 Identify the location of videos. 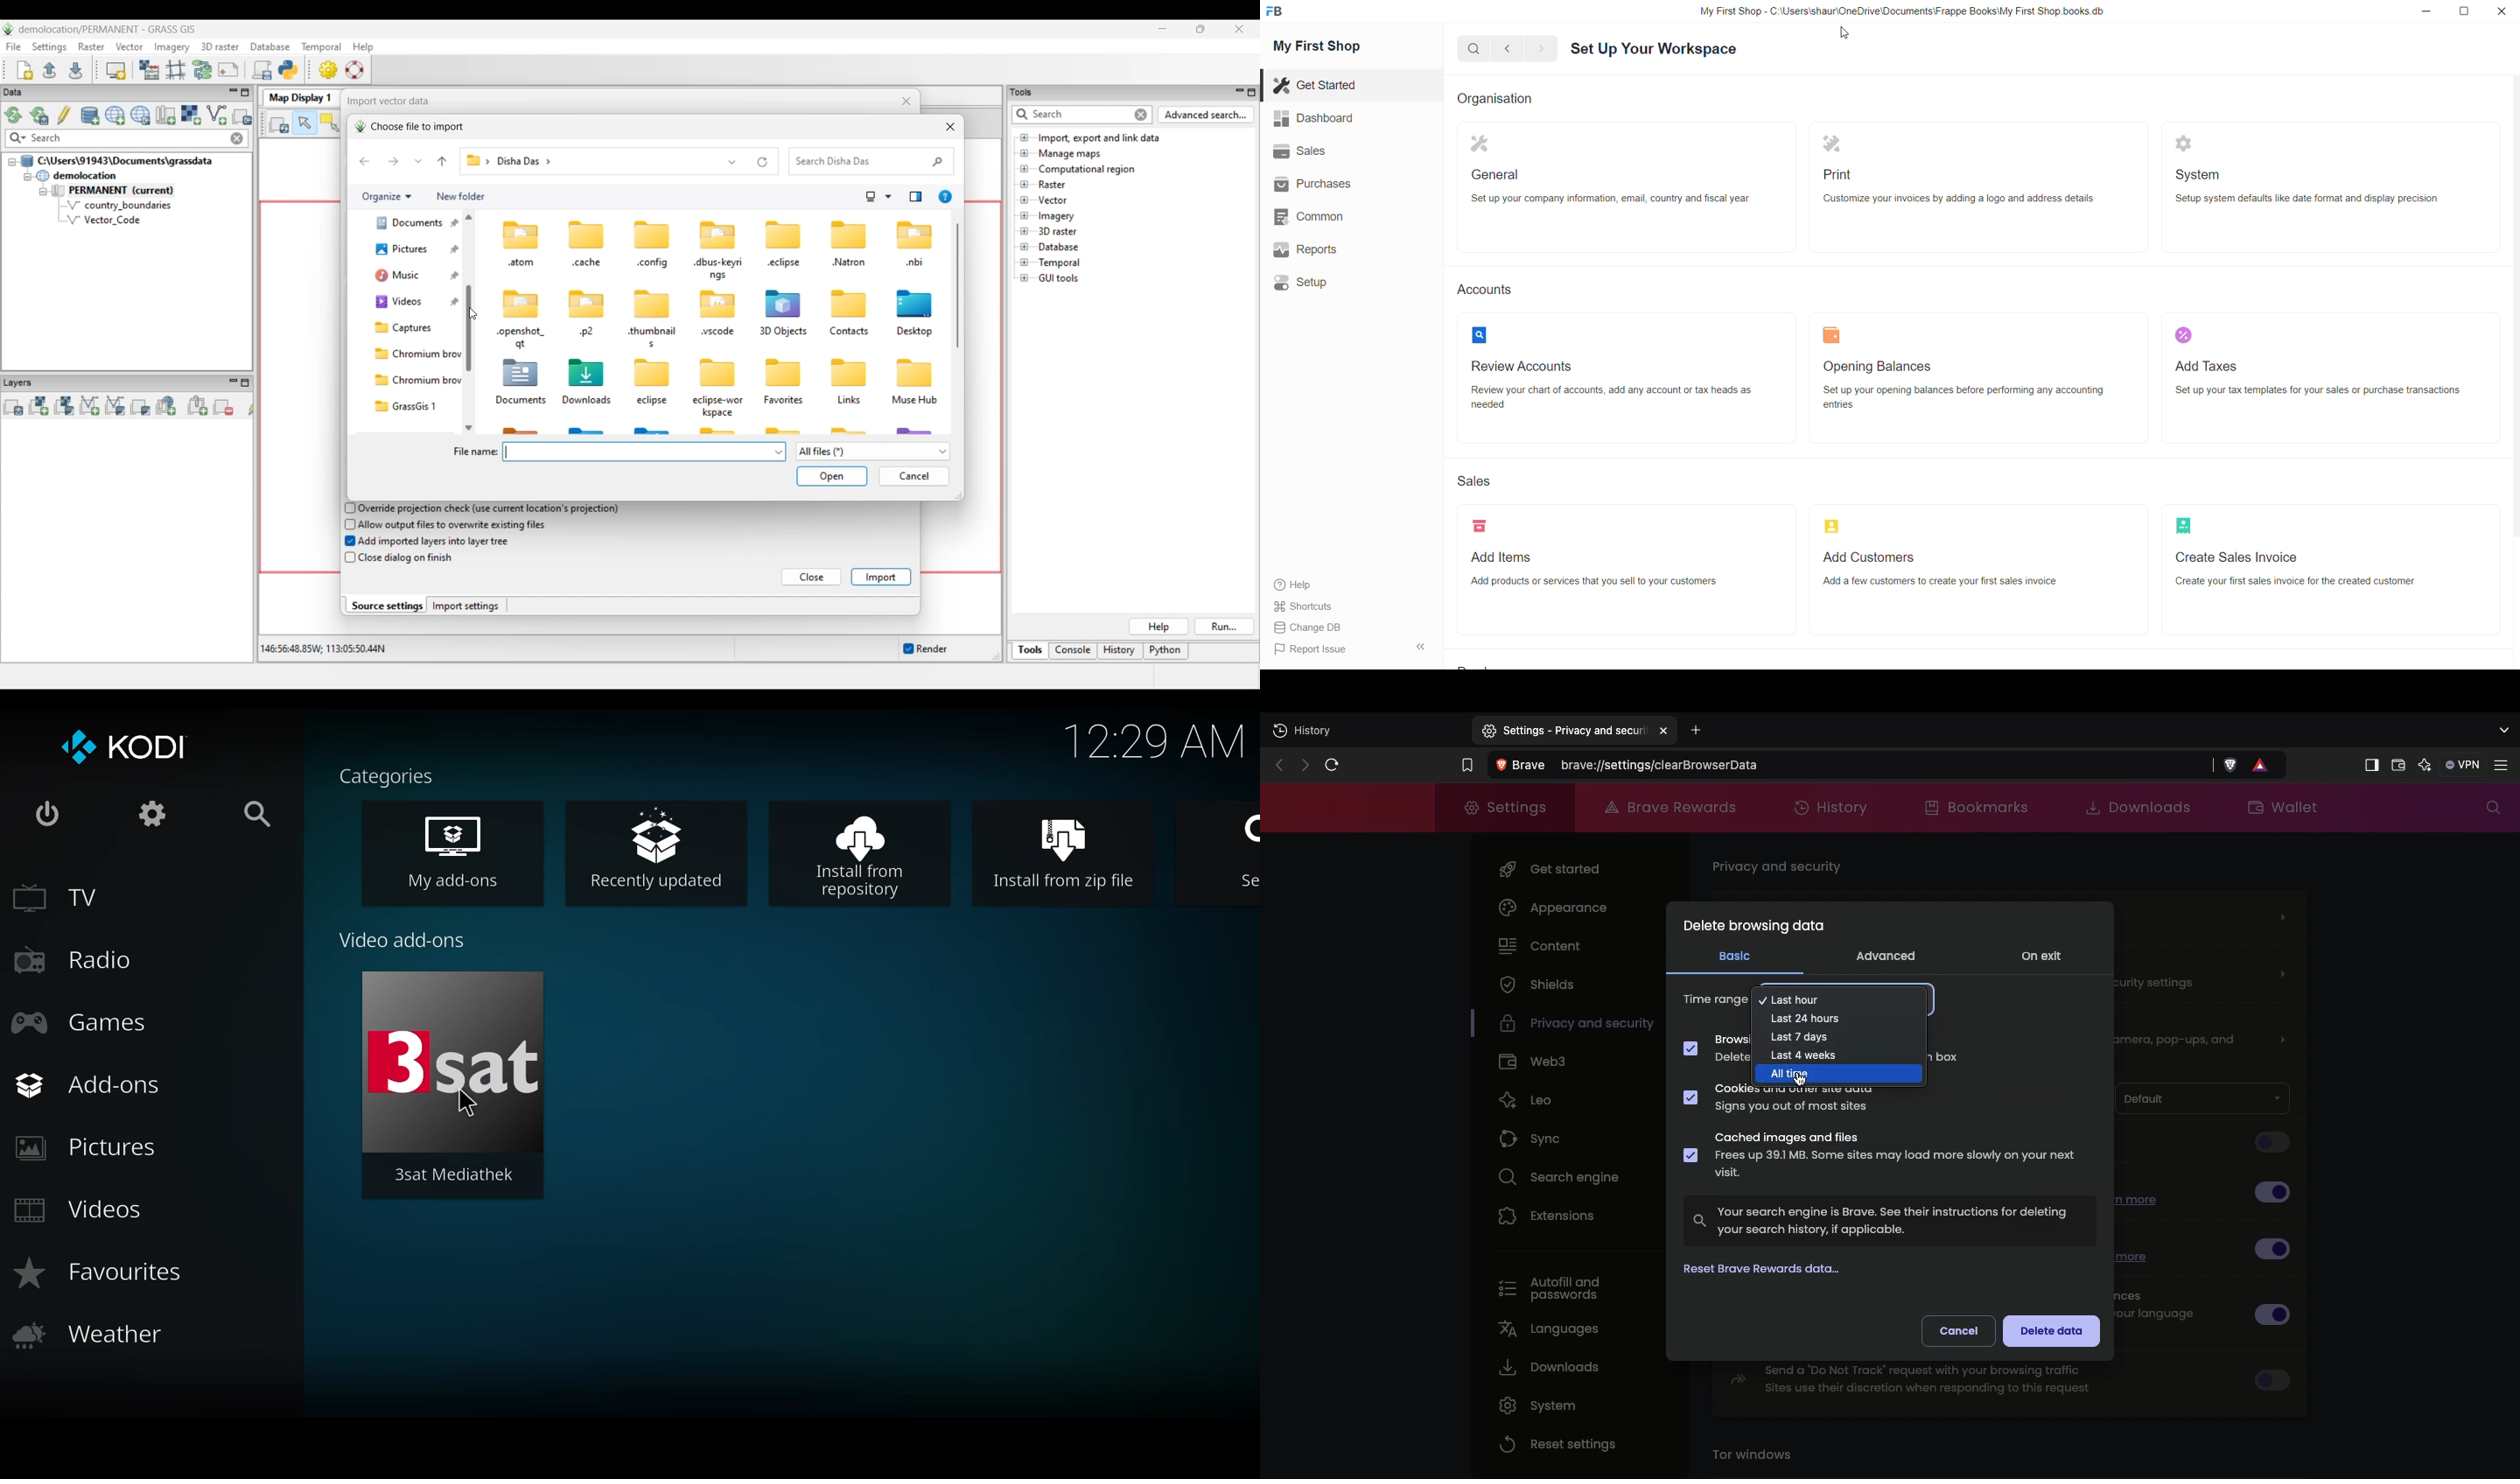
(87, 1208).